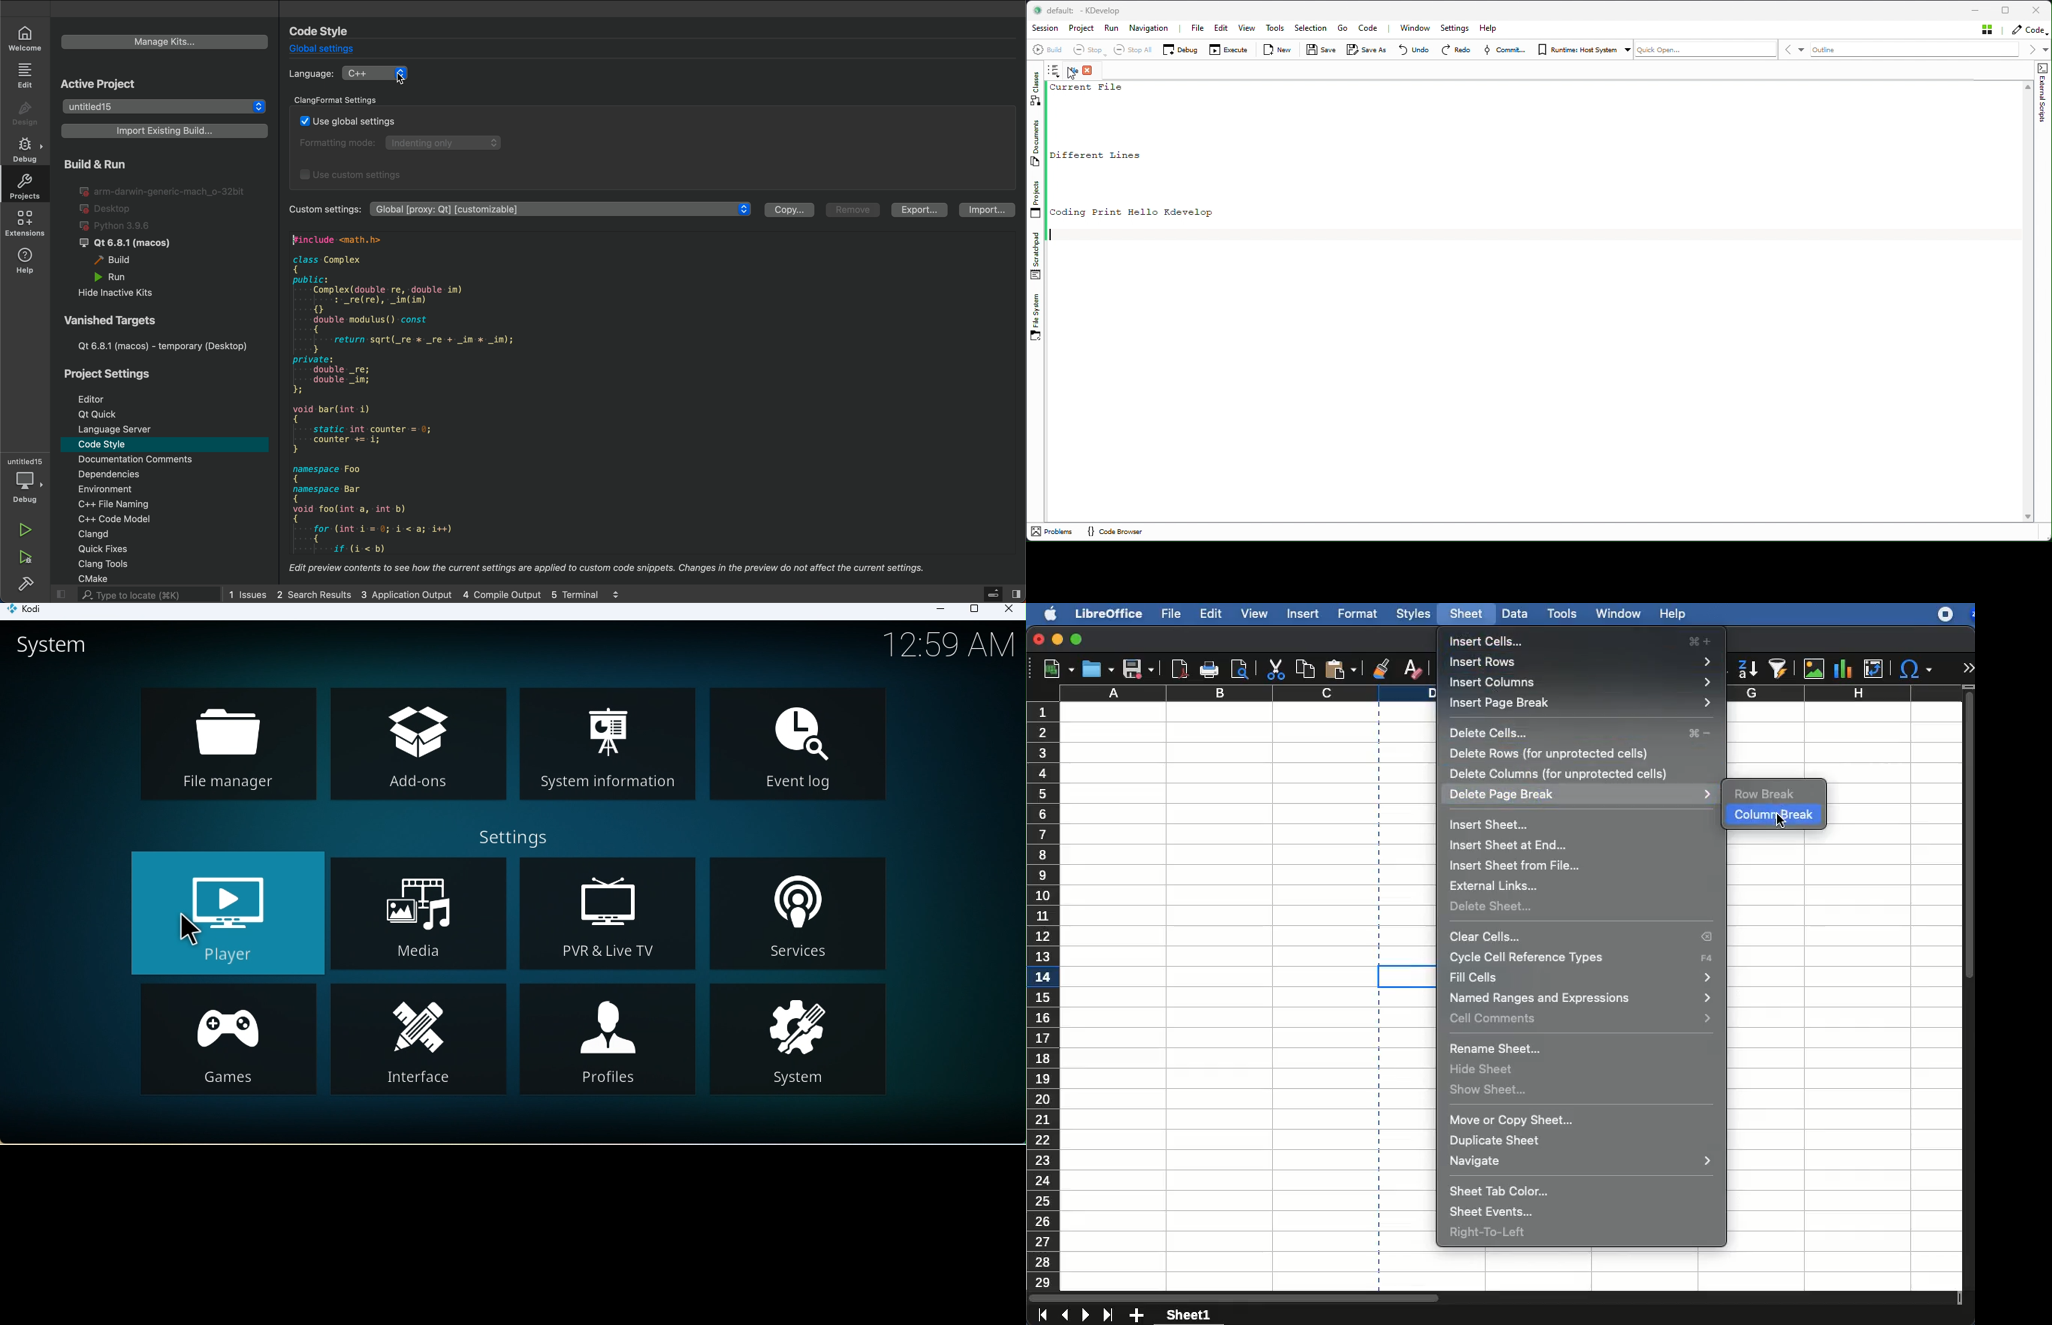 This screenshot has width=2072, height=1344. I want to click on PVR 4 Live TV, so click(605, 918).